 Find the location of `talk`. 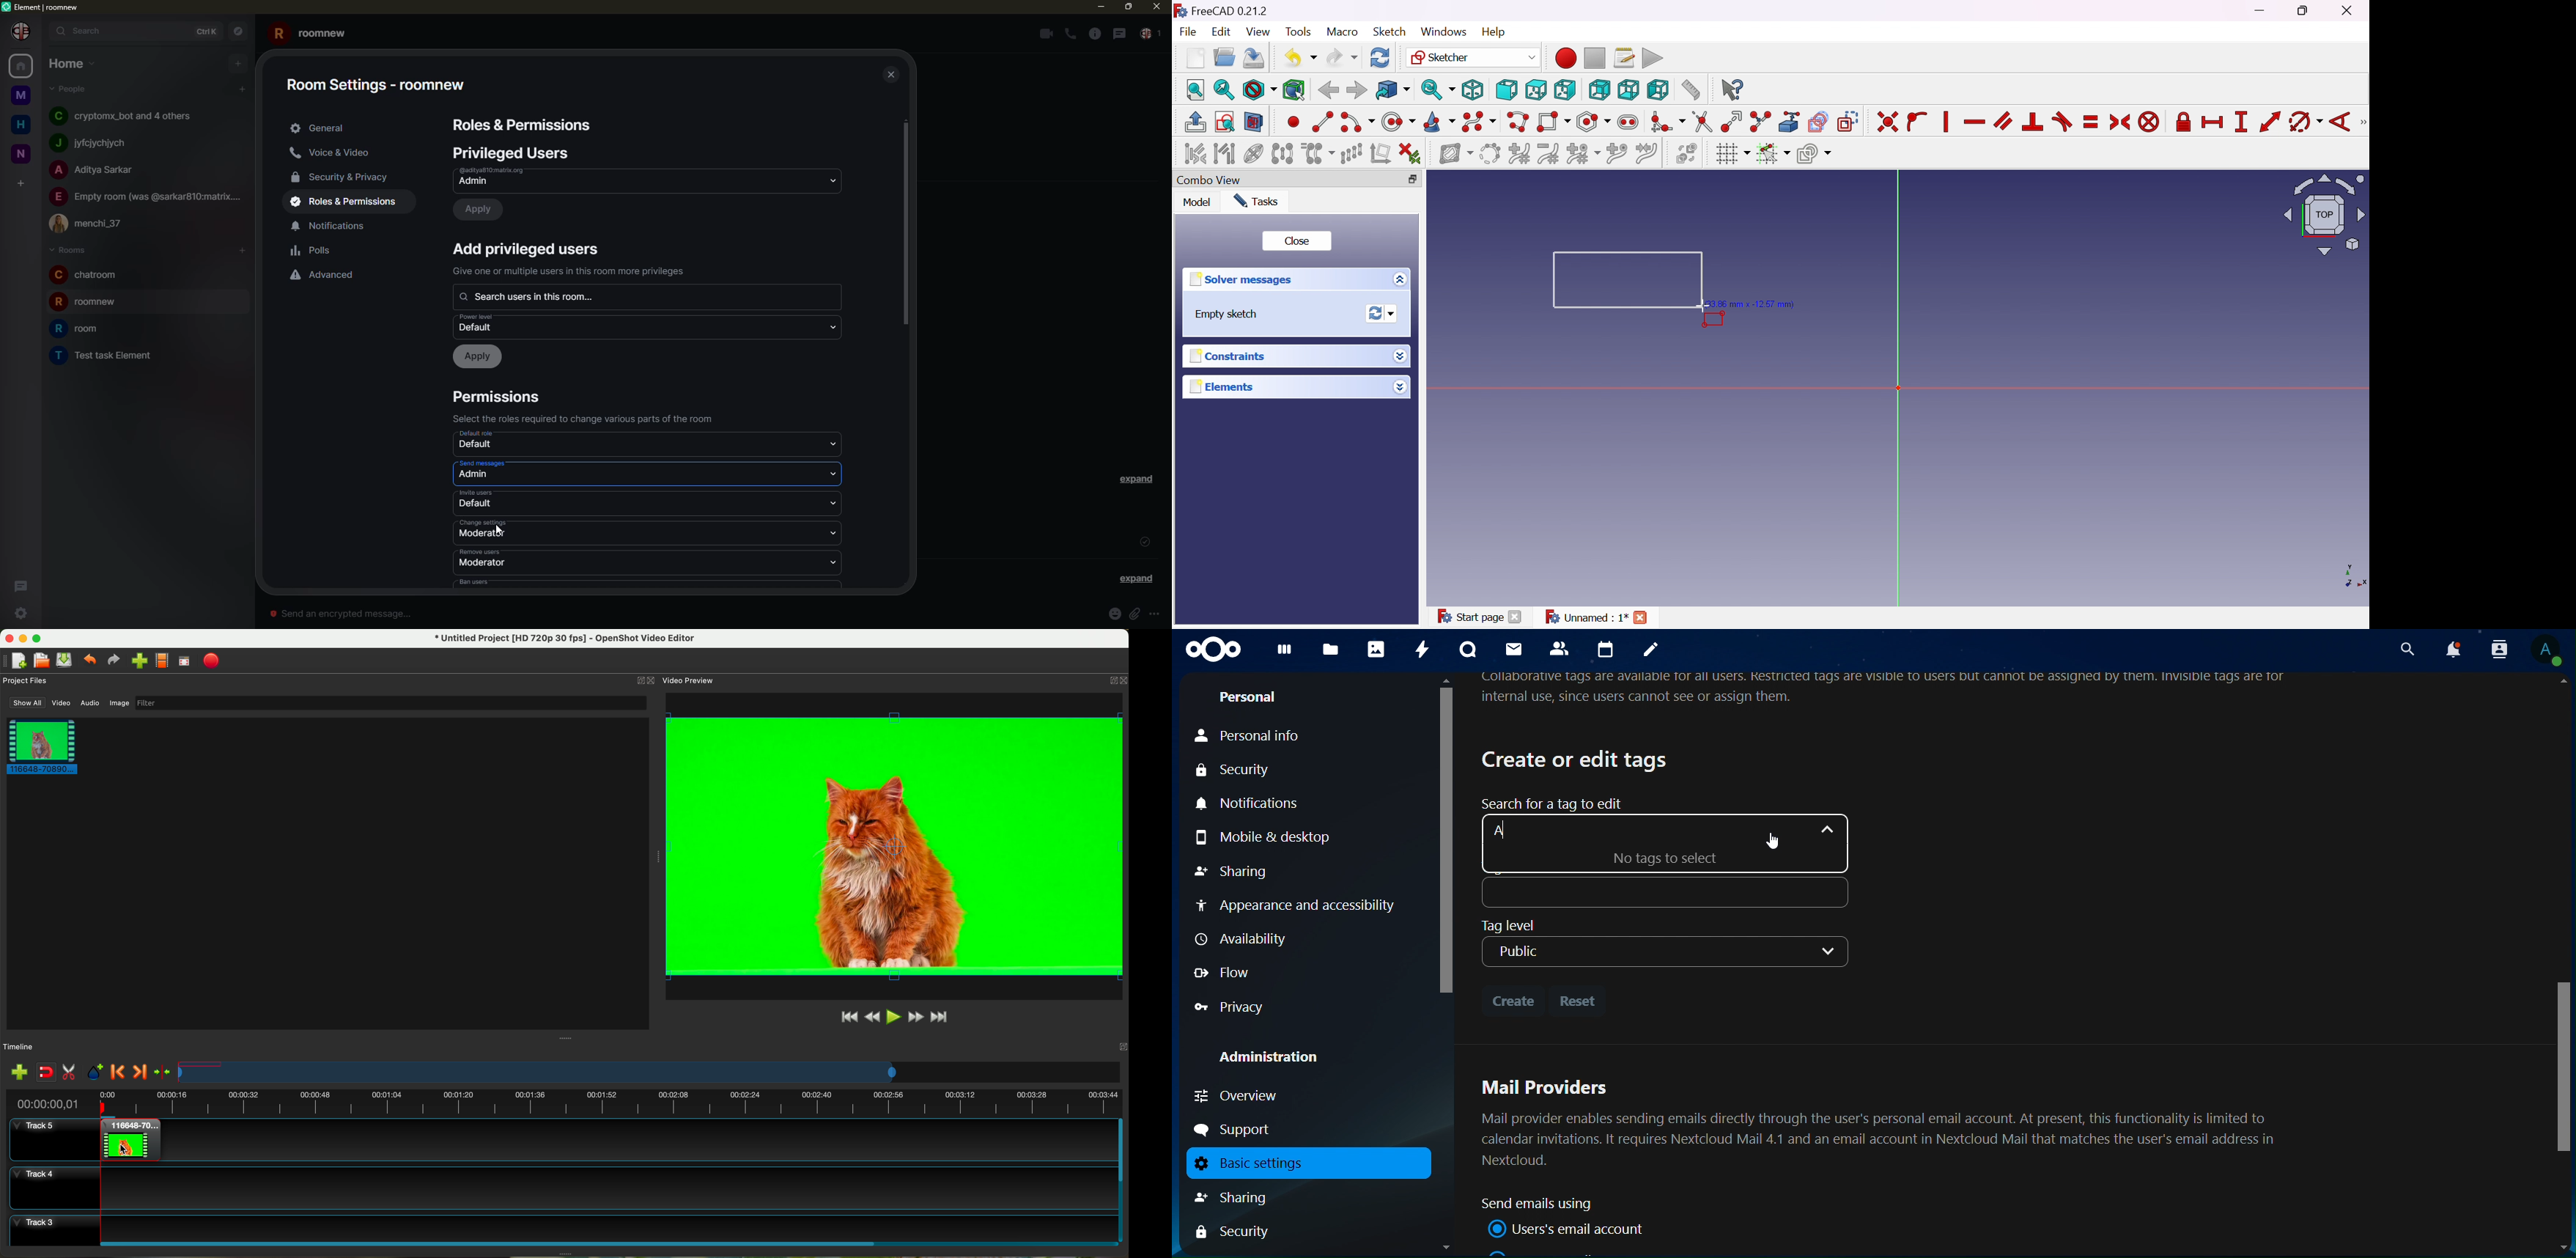

talk is located at coordinates (1466, 650).